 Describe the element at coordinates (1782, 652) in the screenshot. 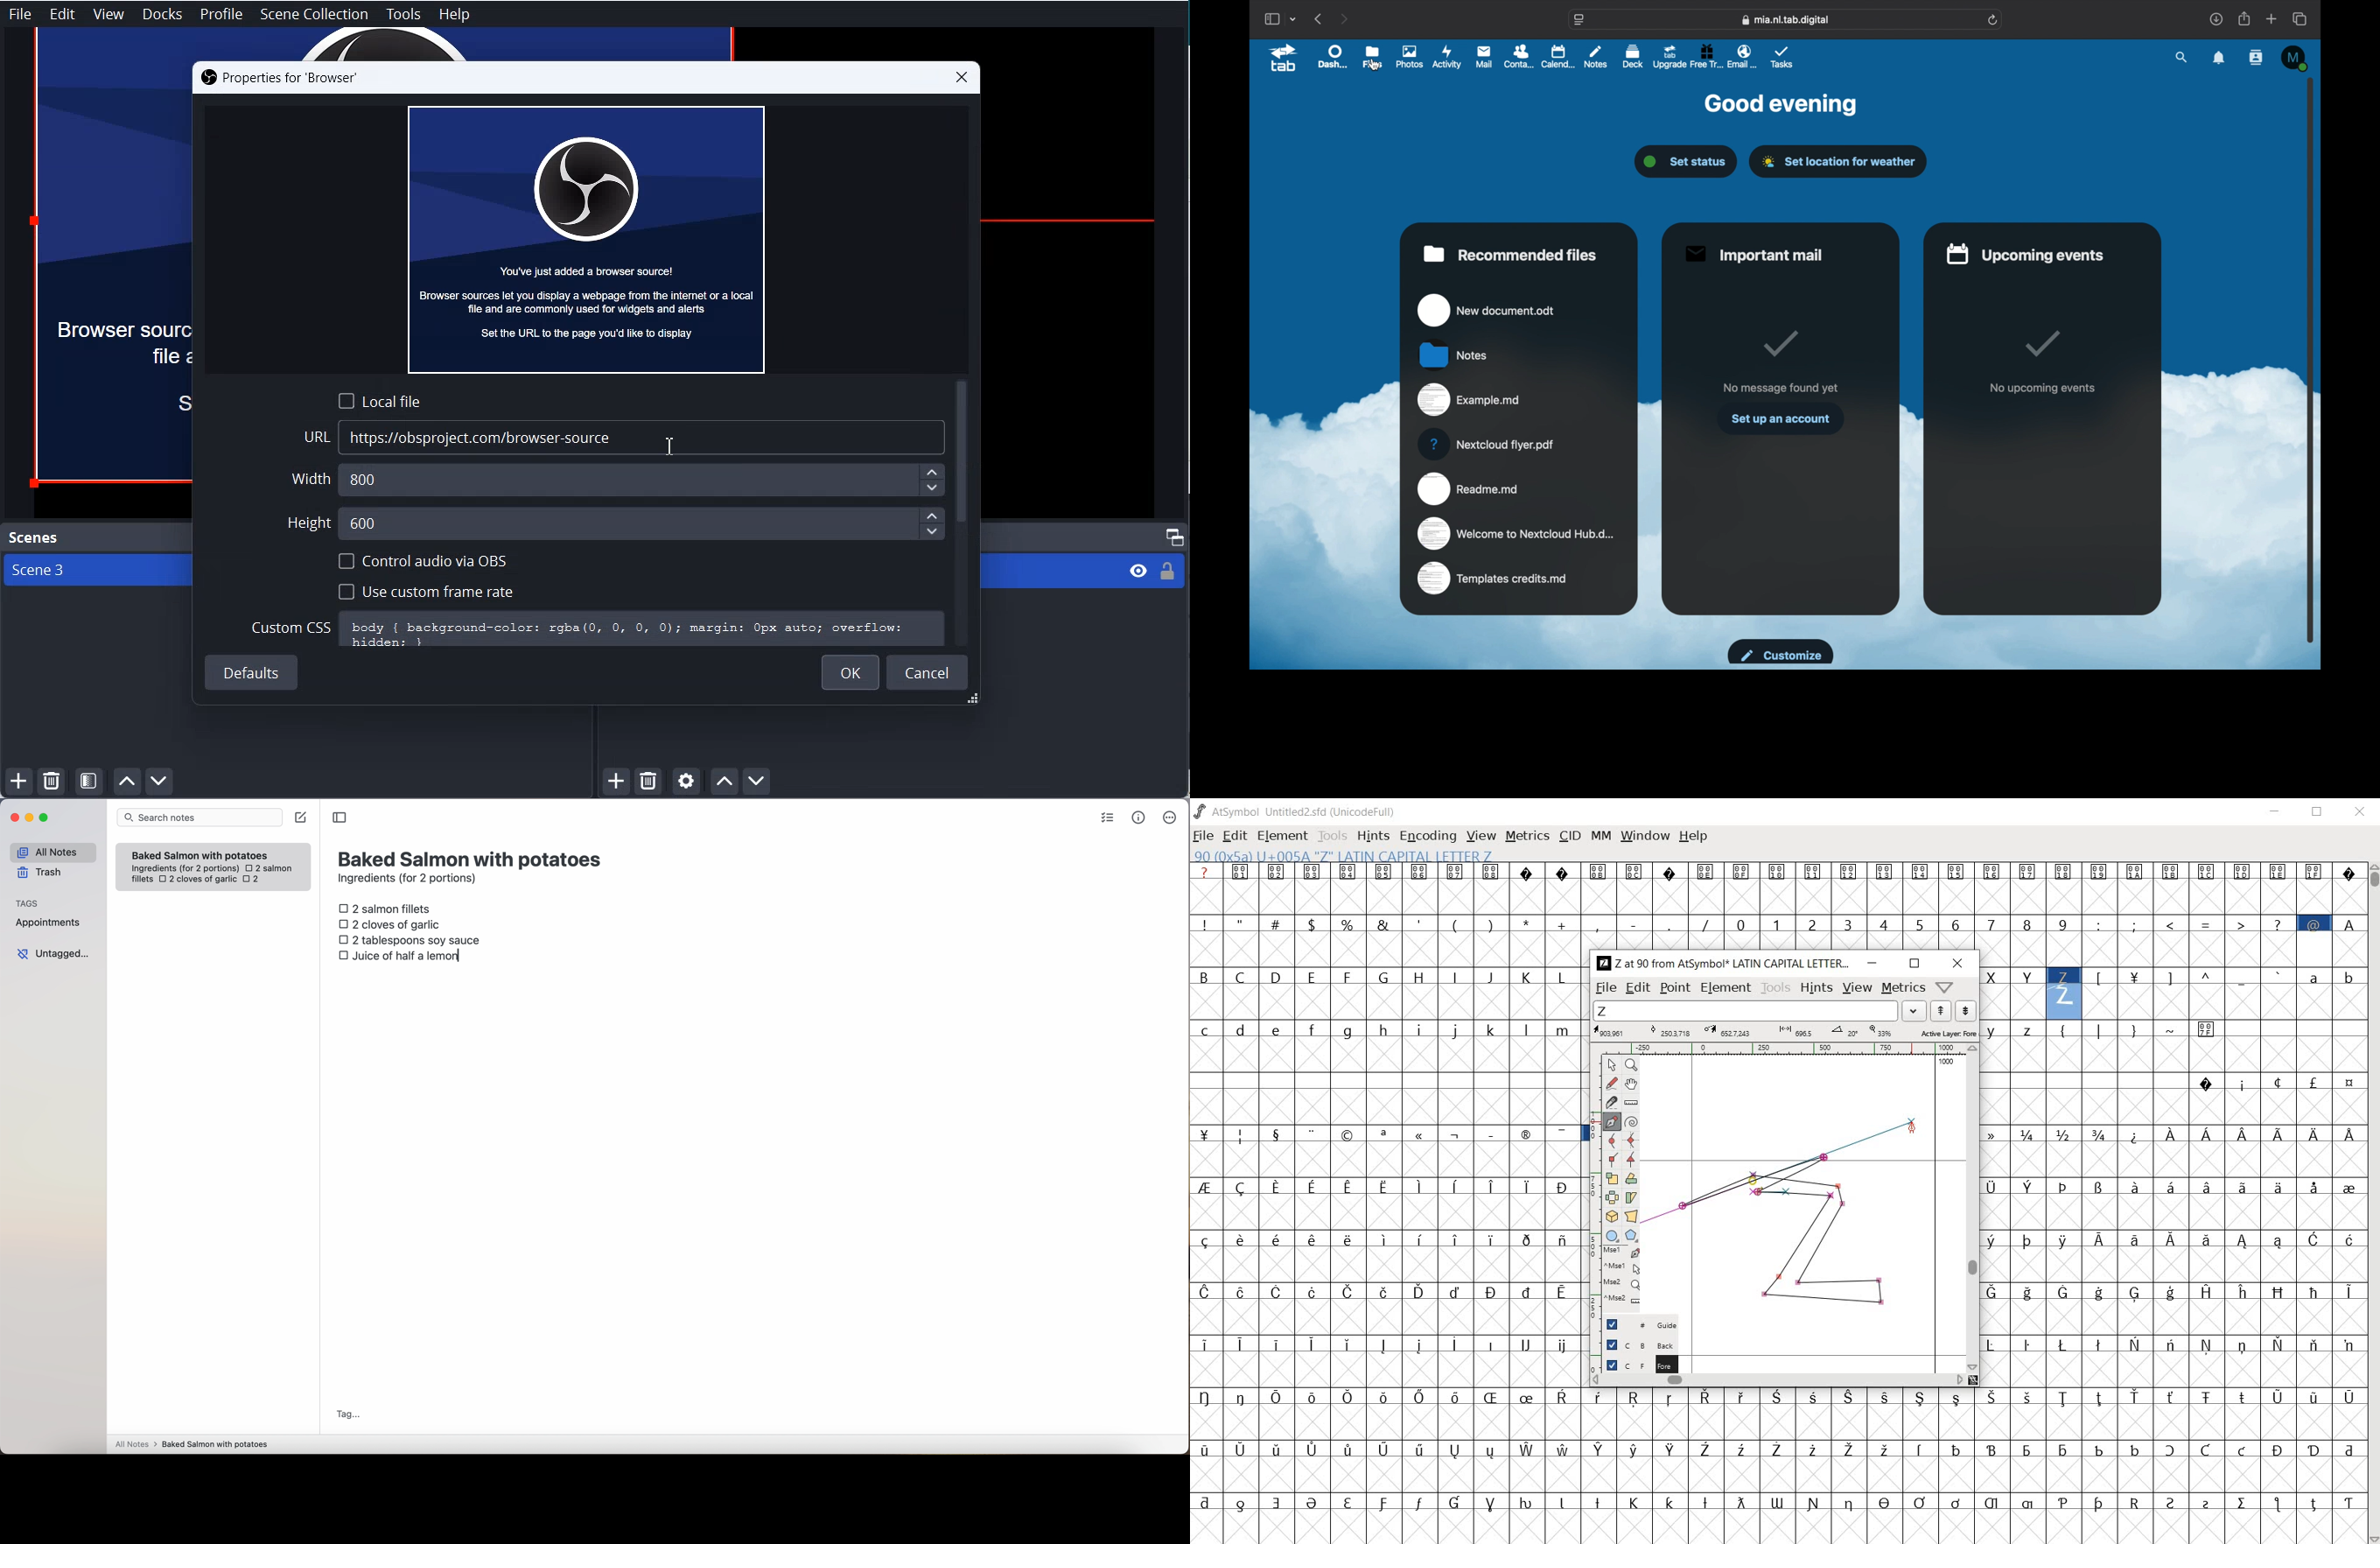

I see `customize` at that location.